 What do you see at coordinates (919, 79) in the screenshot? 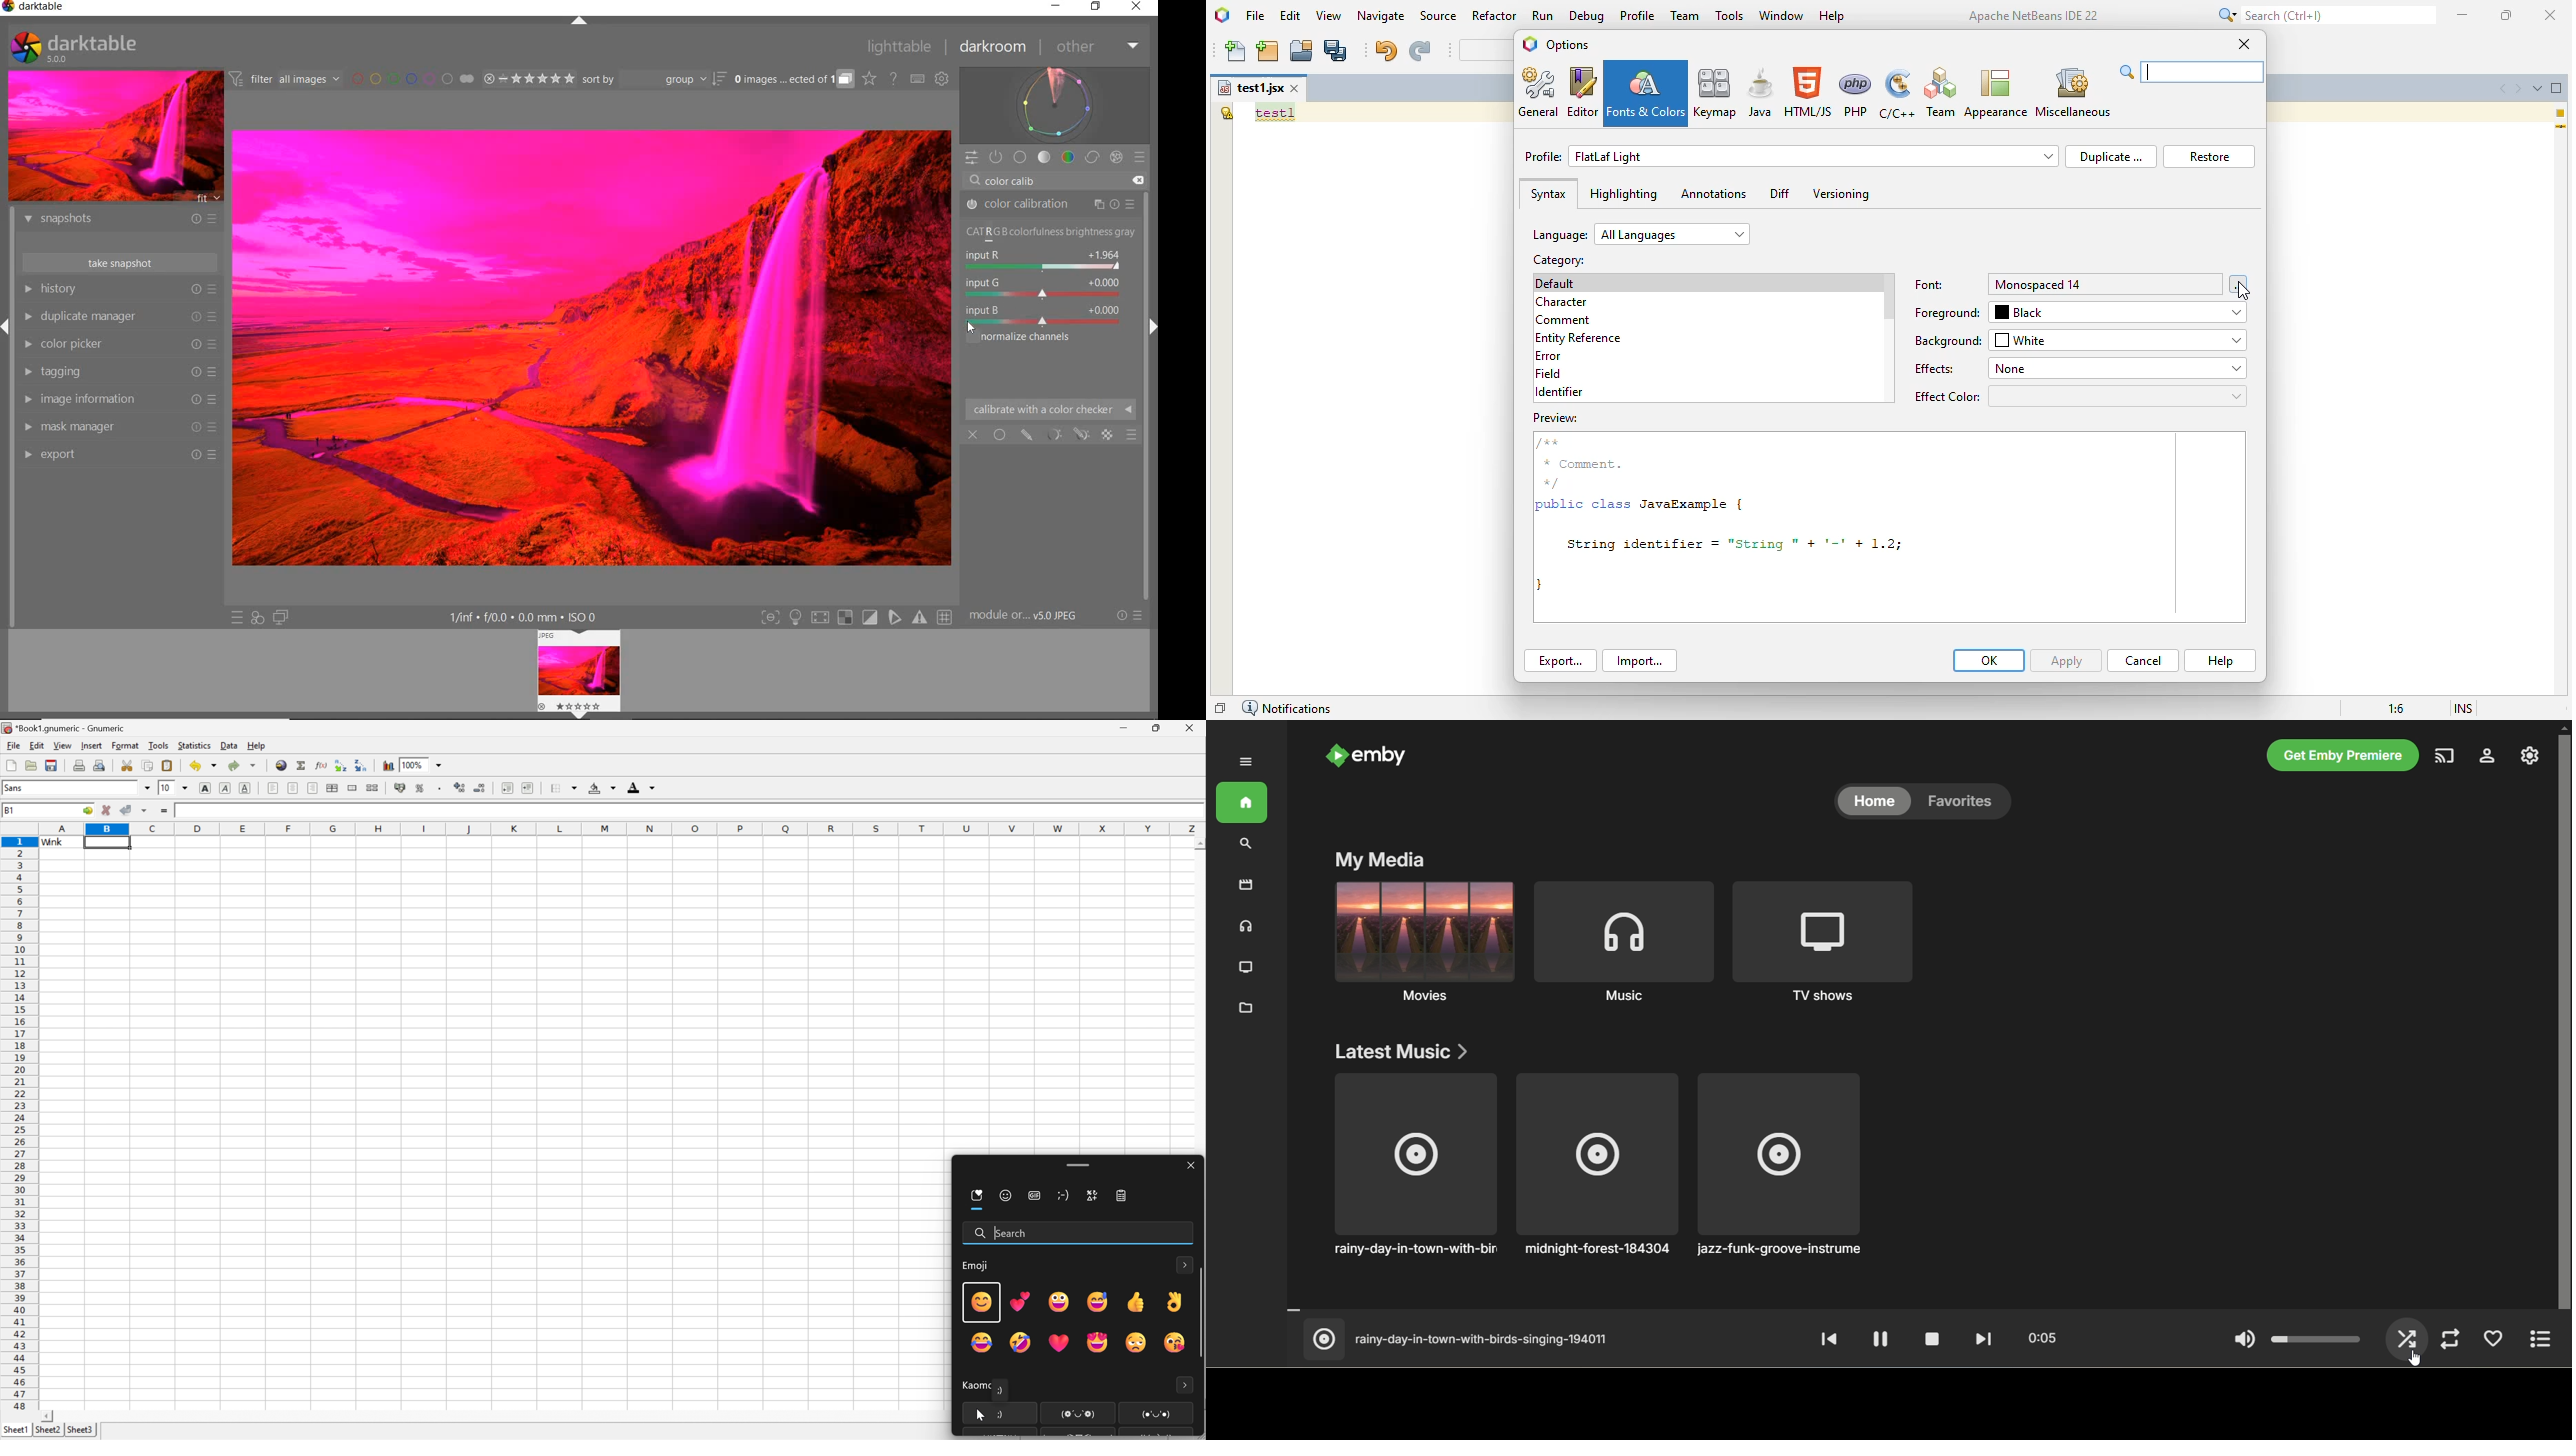
I see `SET KEYBOARD SHORTCUTS` at bounding box center [919, 79].